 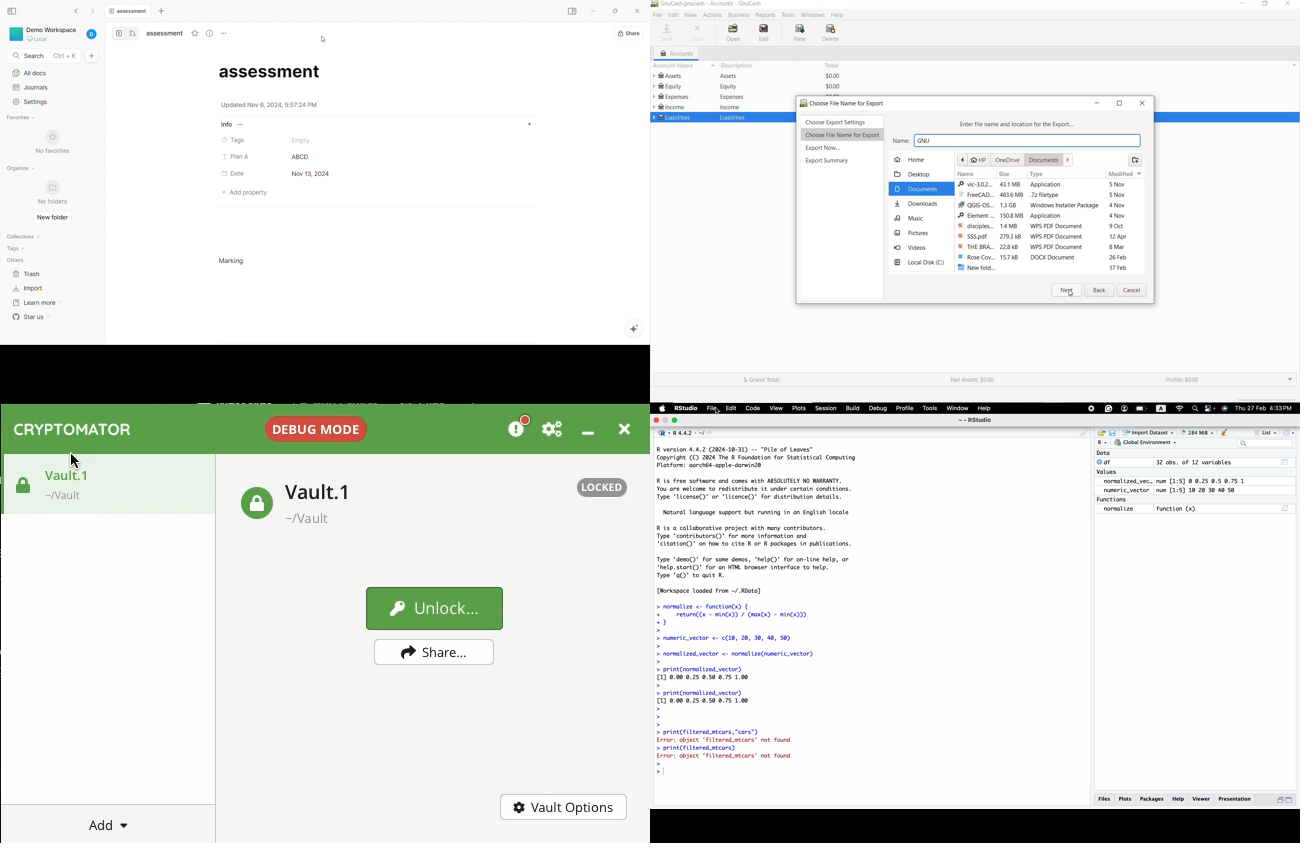 What do you see at coordinates (92, 33) in the screenshot?
I see `profile` at bounding box center [92, 33].